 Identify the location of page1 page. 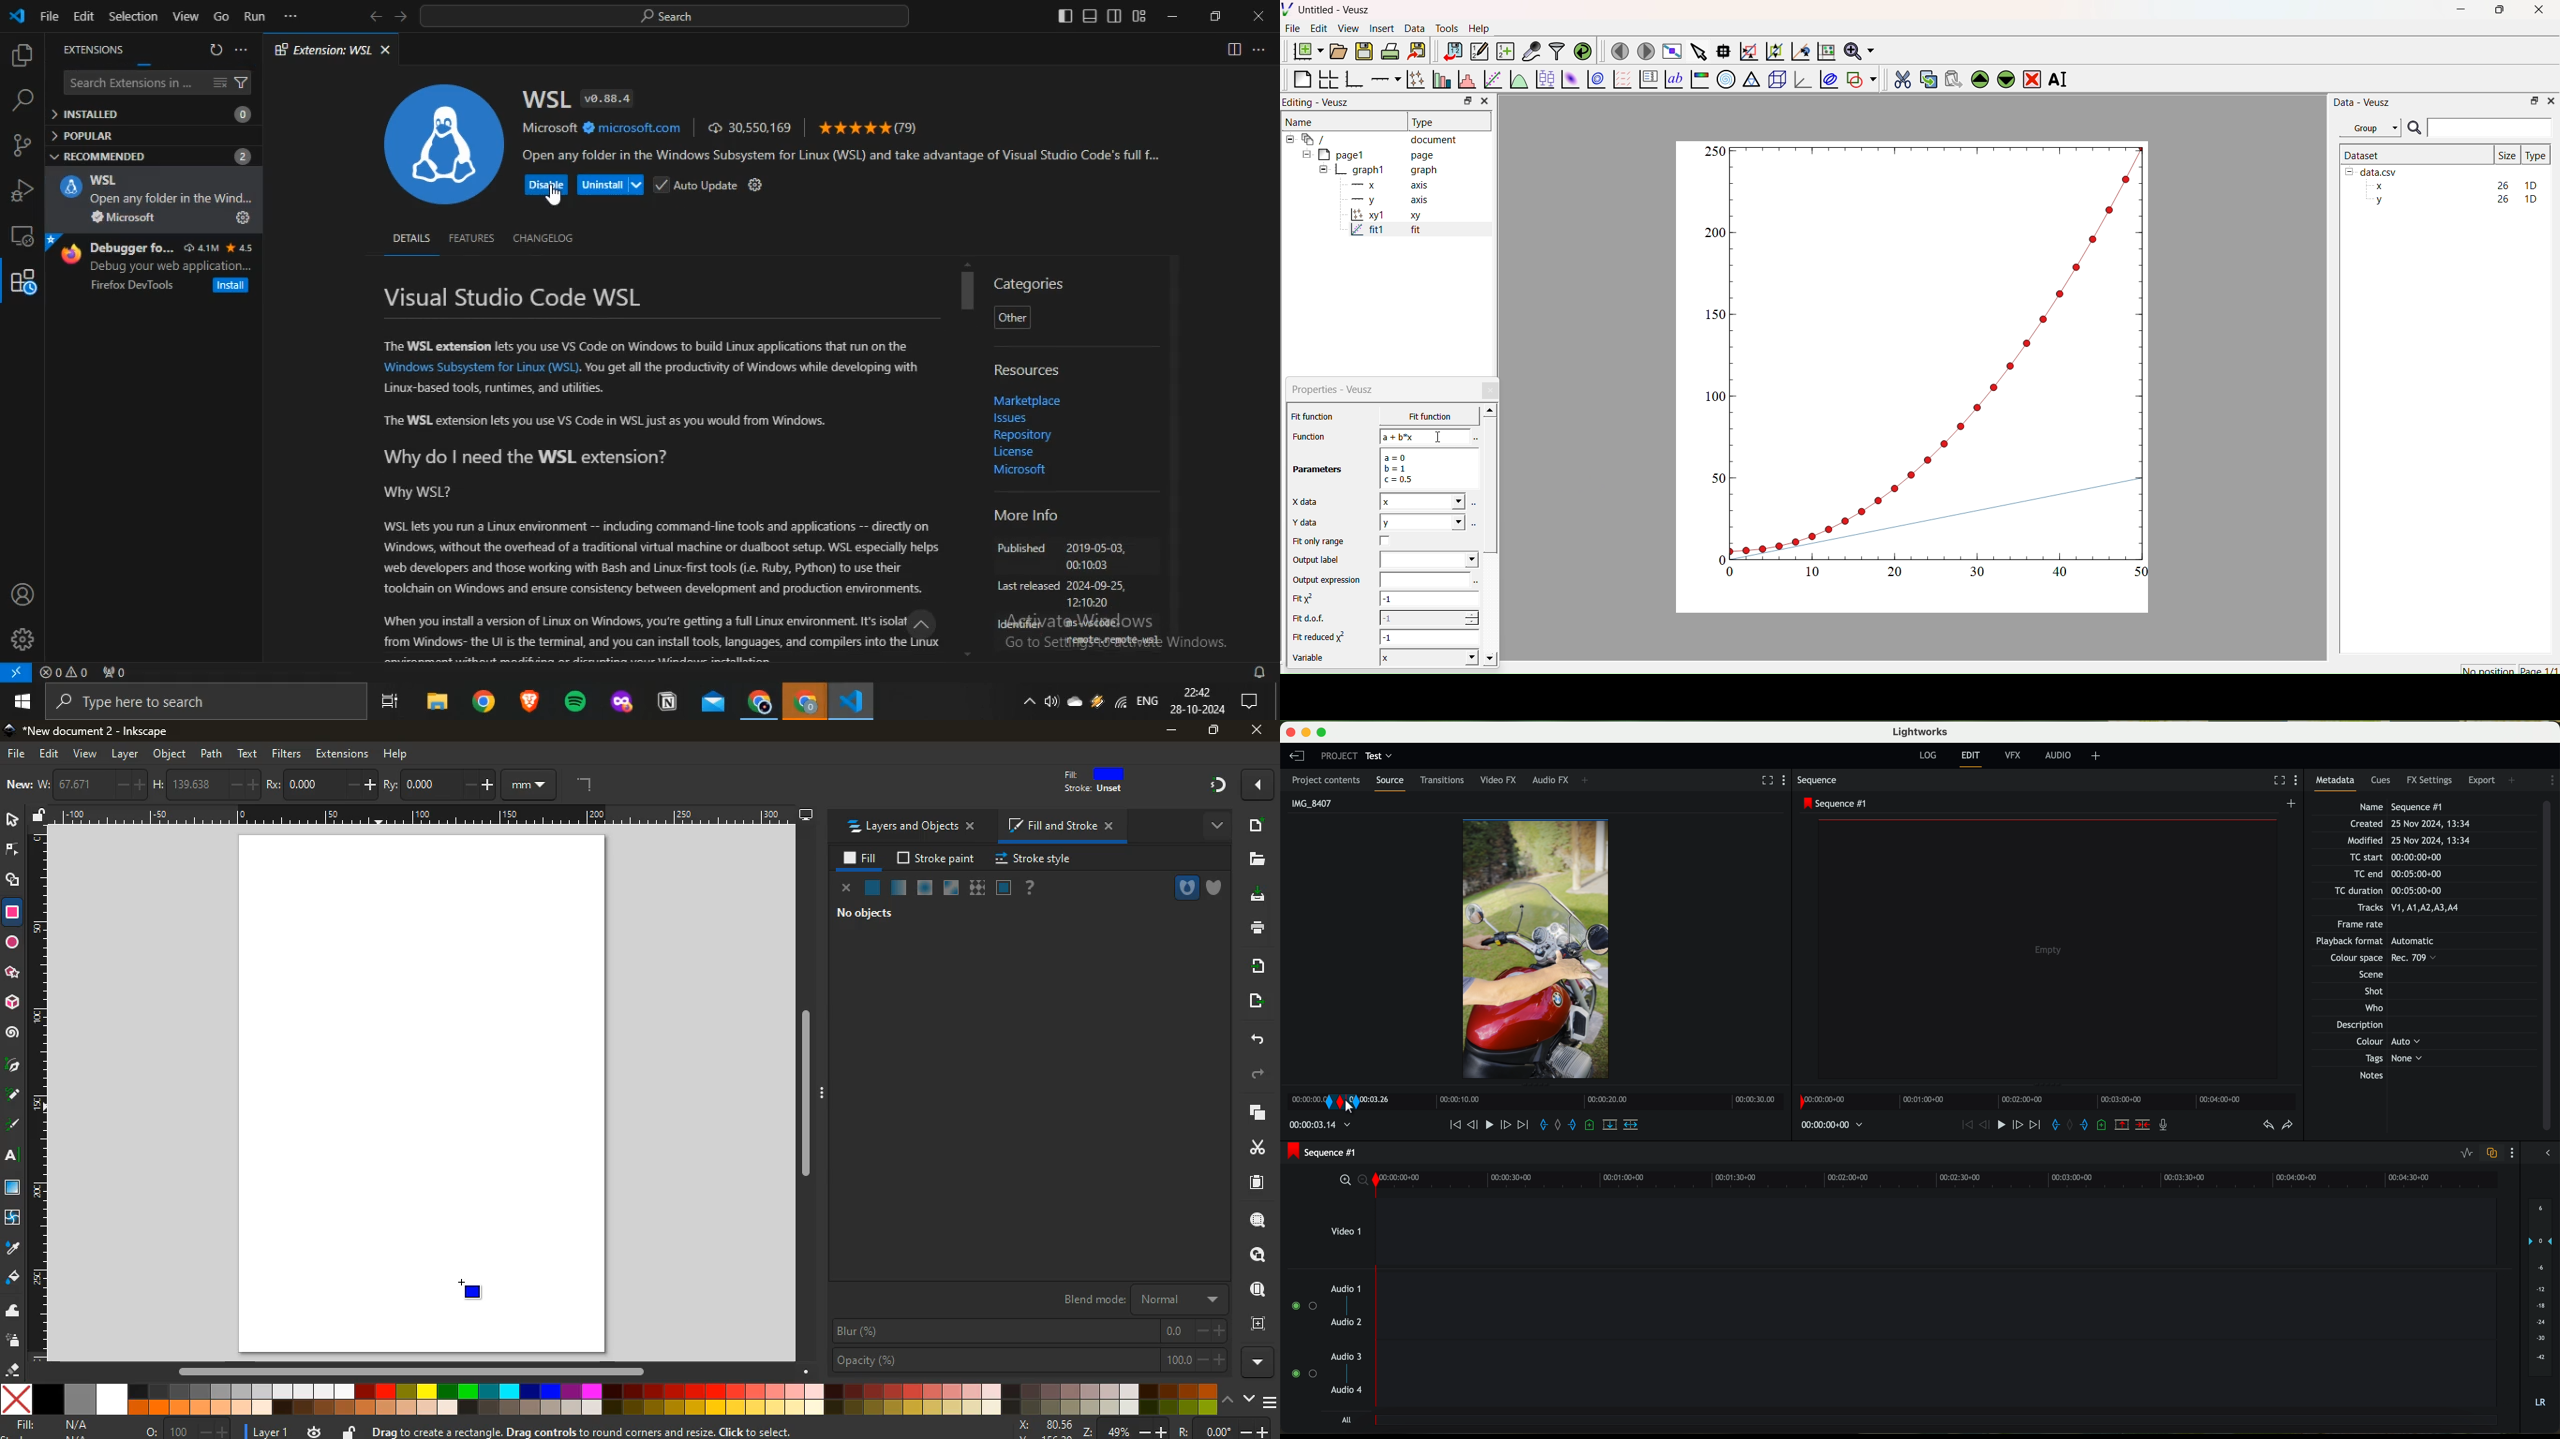
(1369, 154).